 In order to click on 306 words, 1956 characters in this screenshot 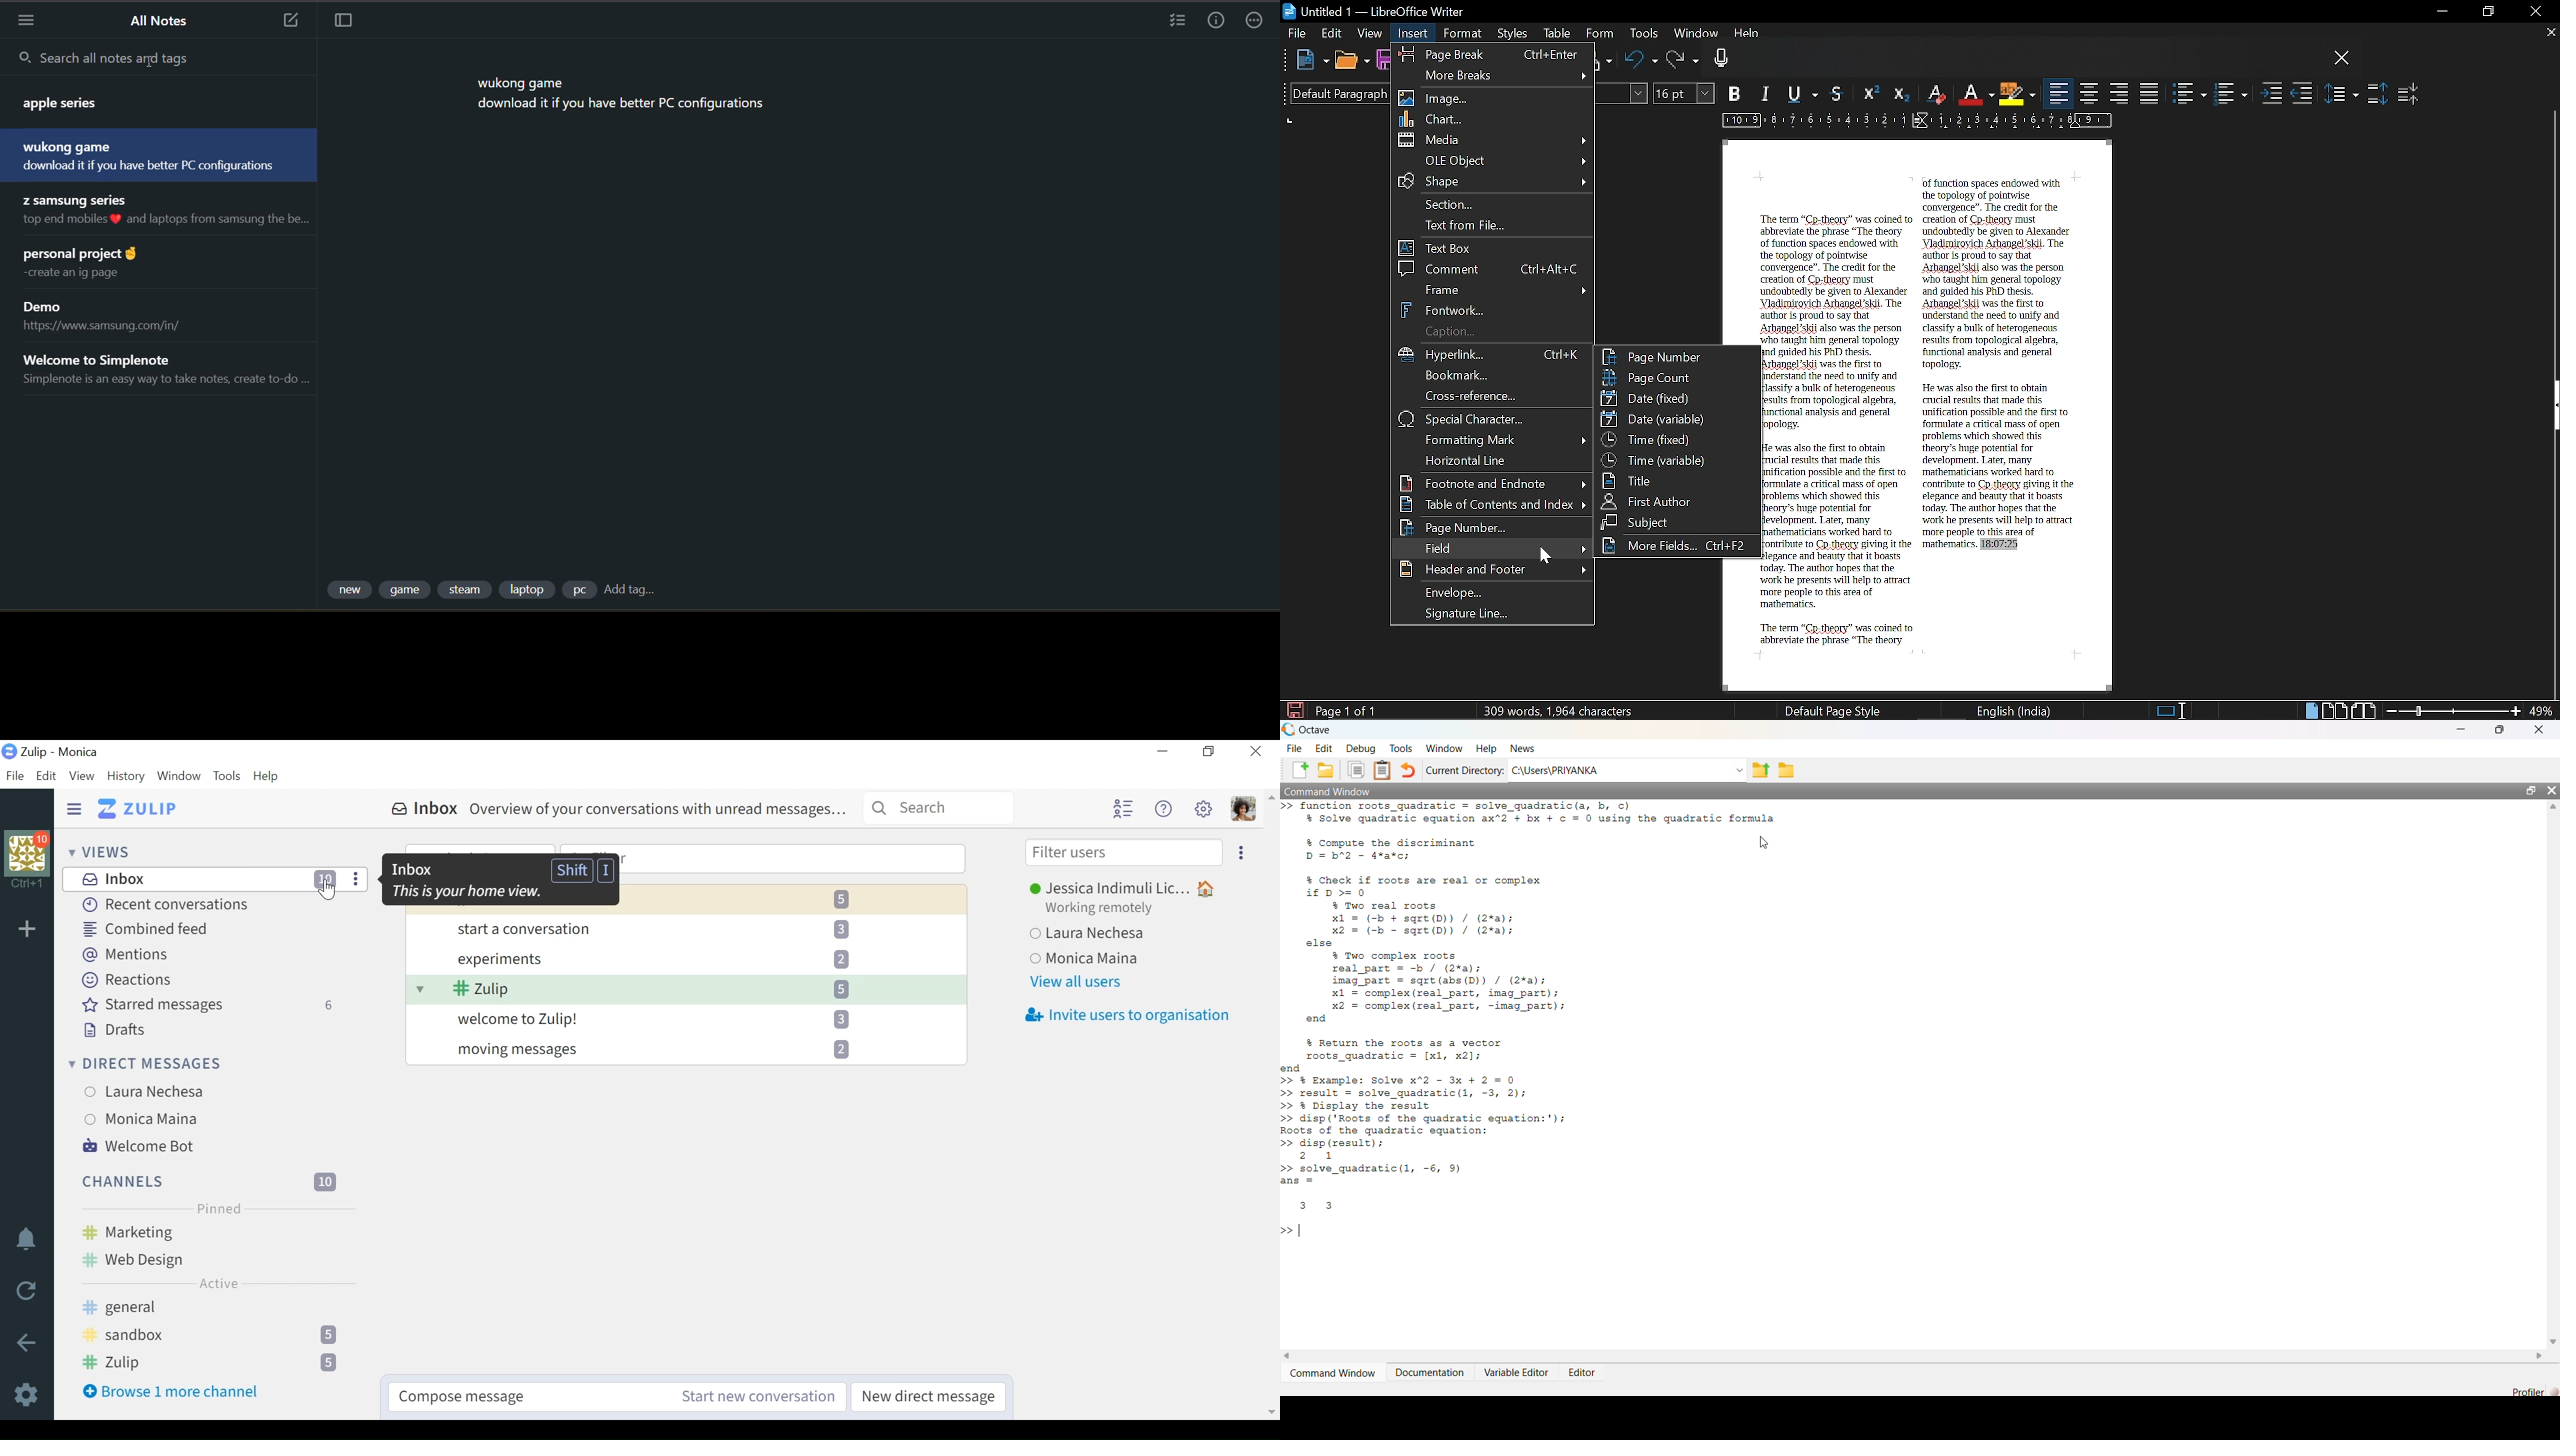, I will do `click(1562, 710)`.